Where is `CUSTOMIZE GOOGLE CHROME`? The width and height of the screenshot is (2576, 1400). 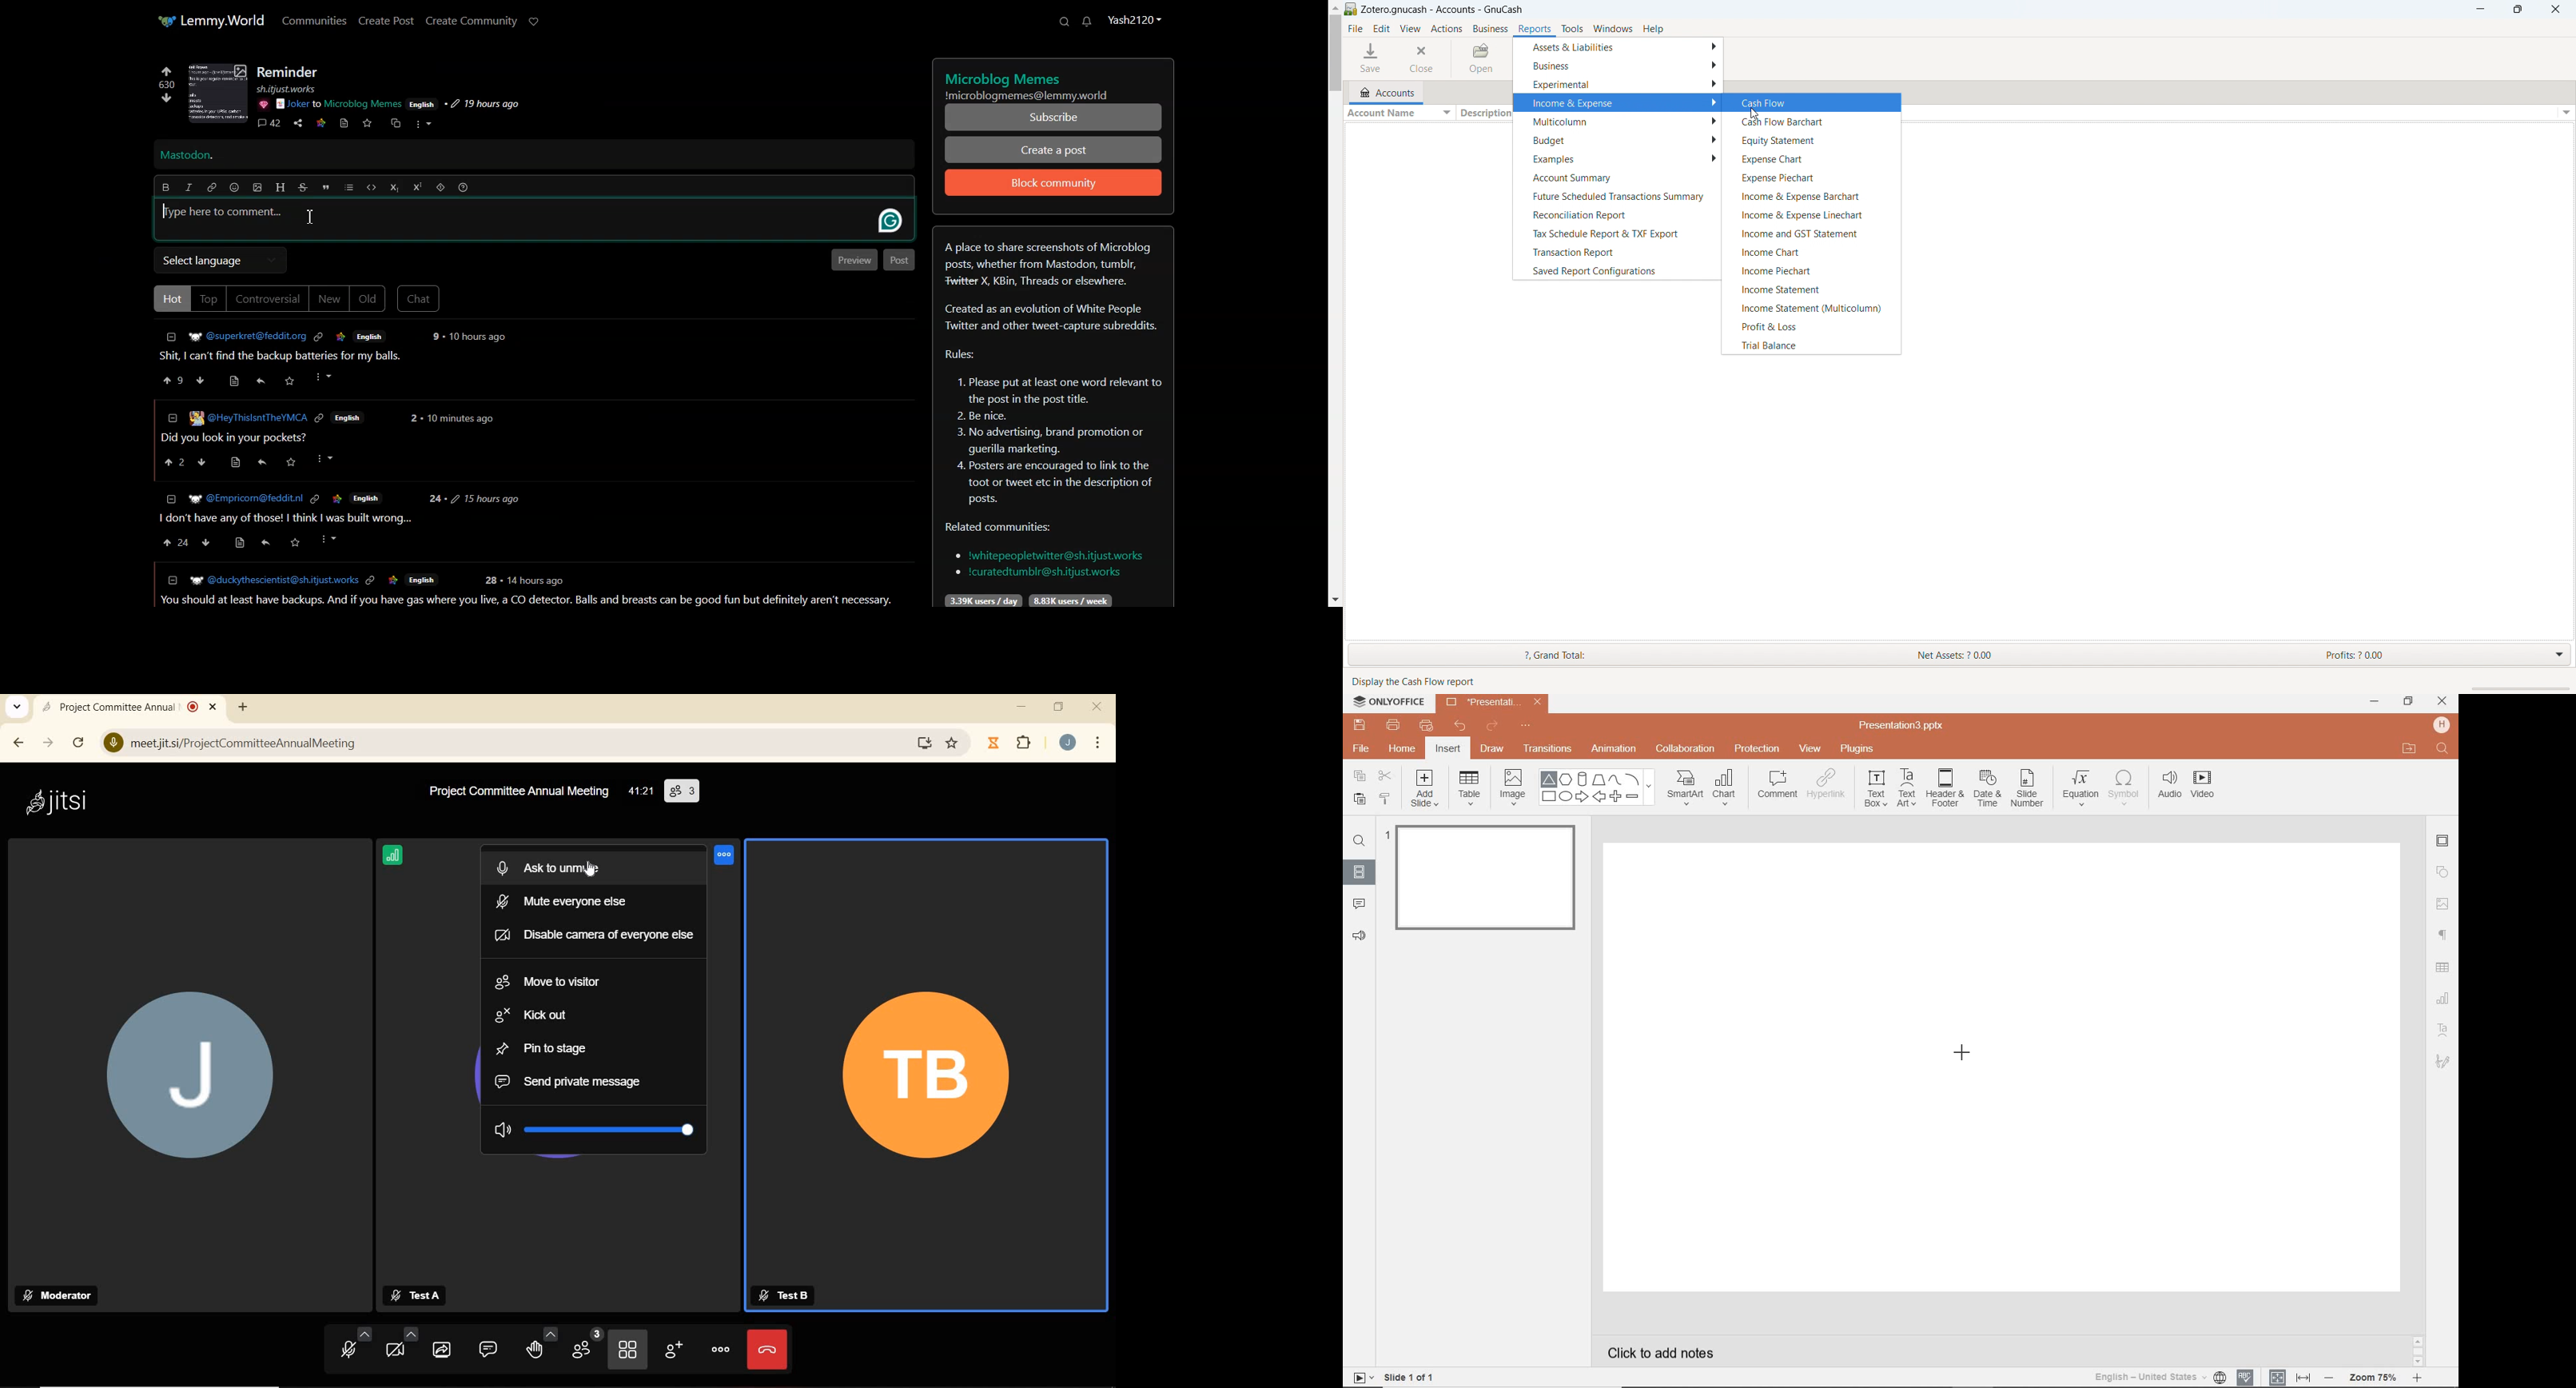
CUSTOMIZE GOOGLE CHROME is located at coordinates (1098, 744).